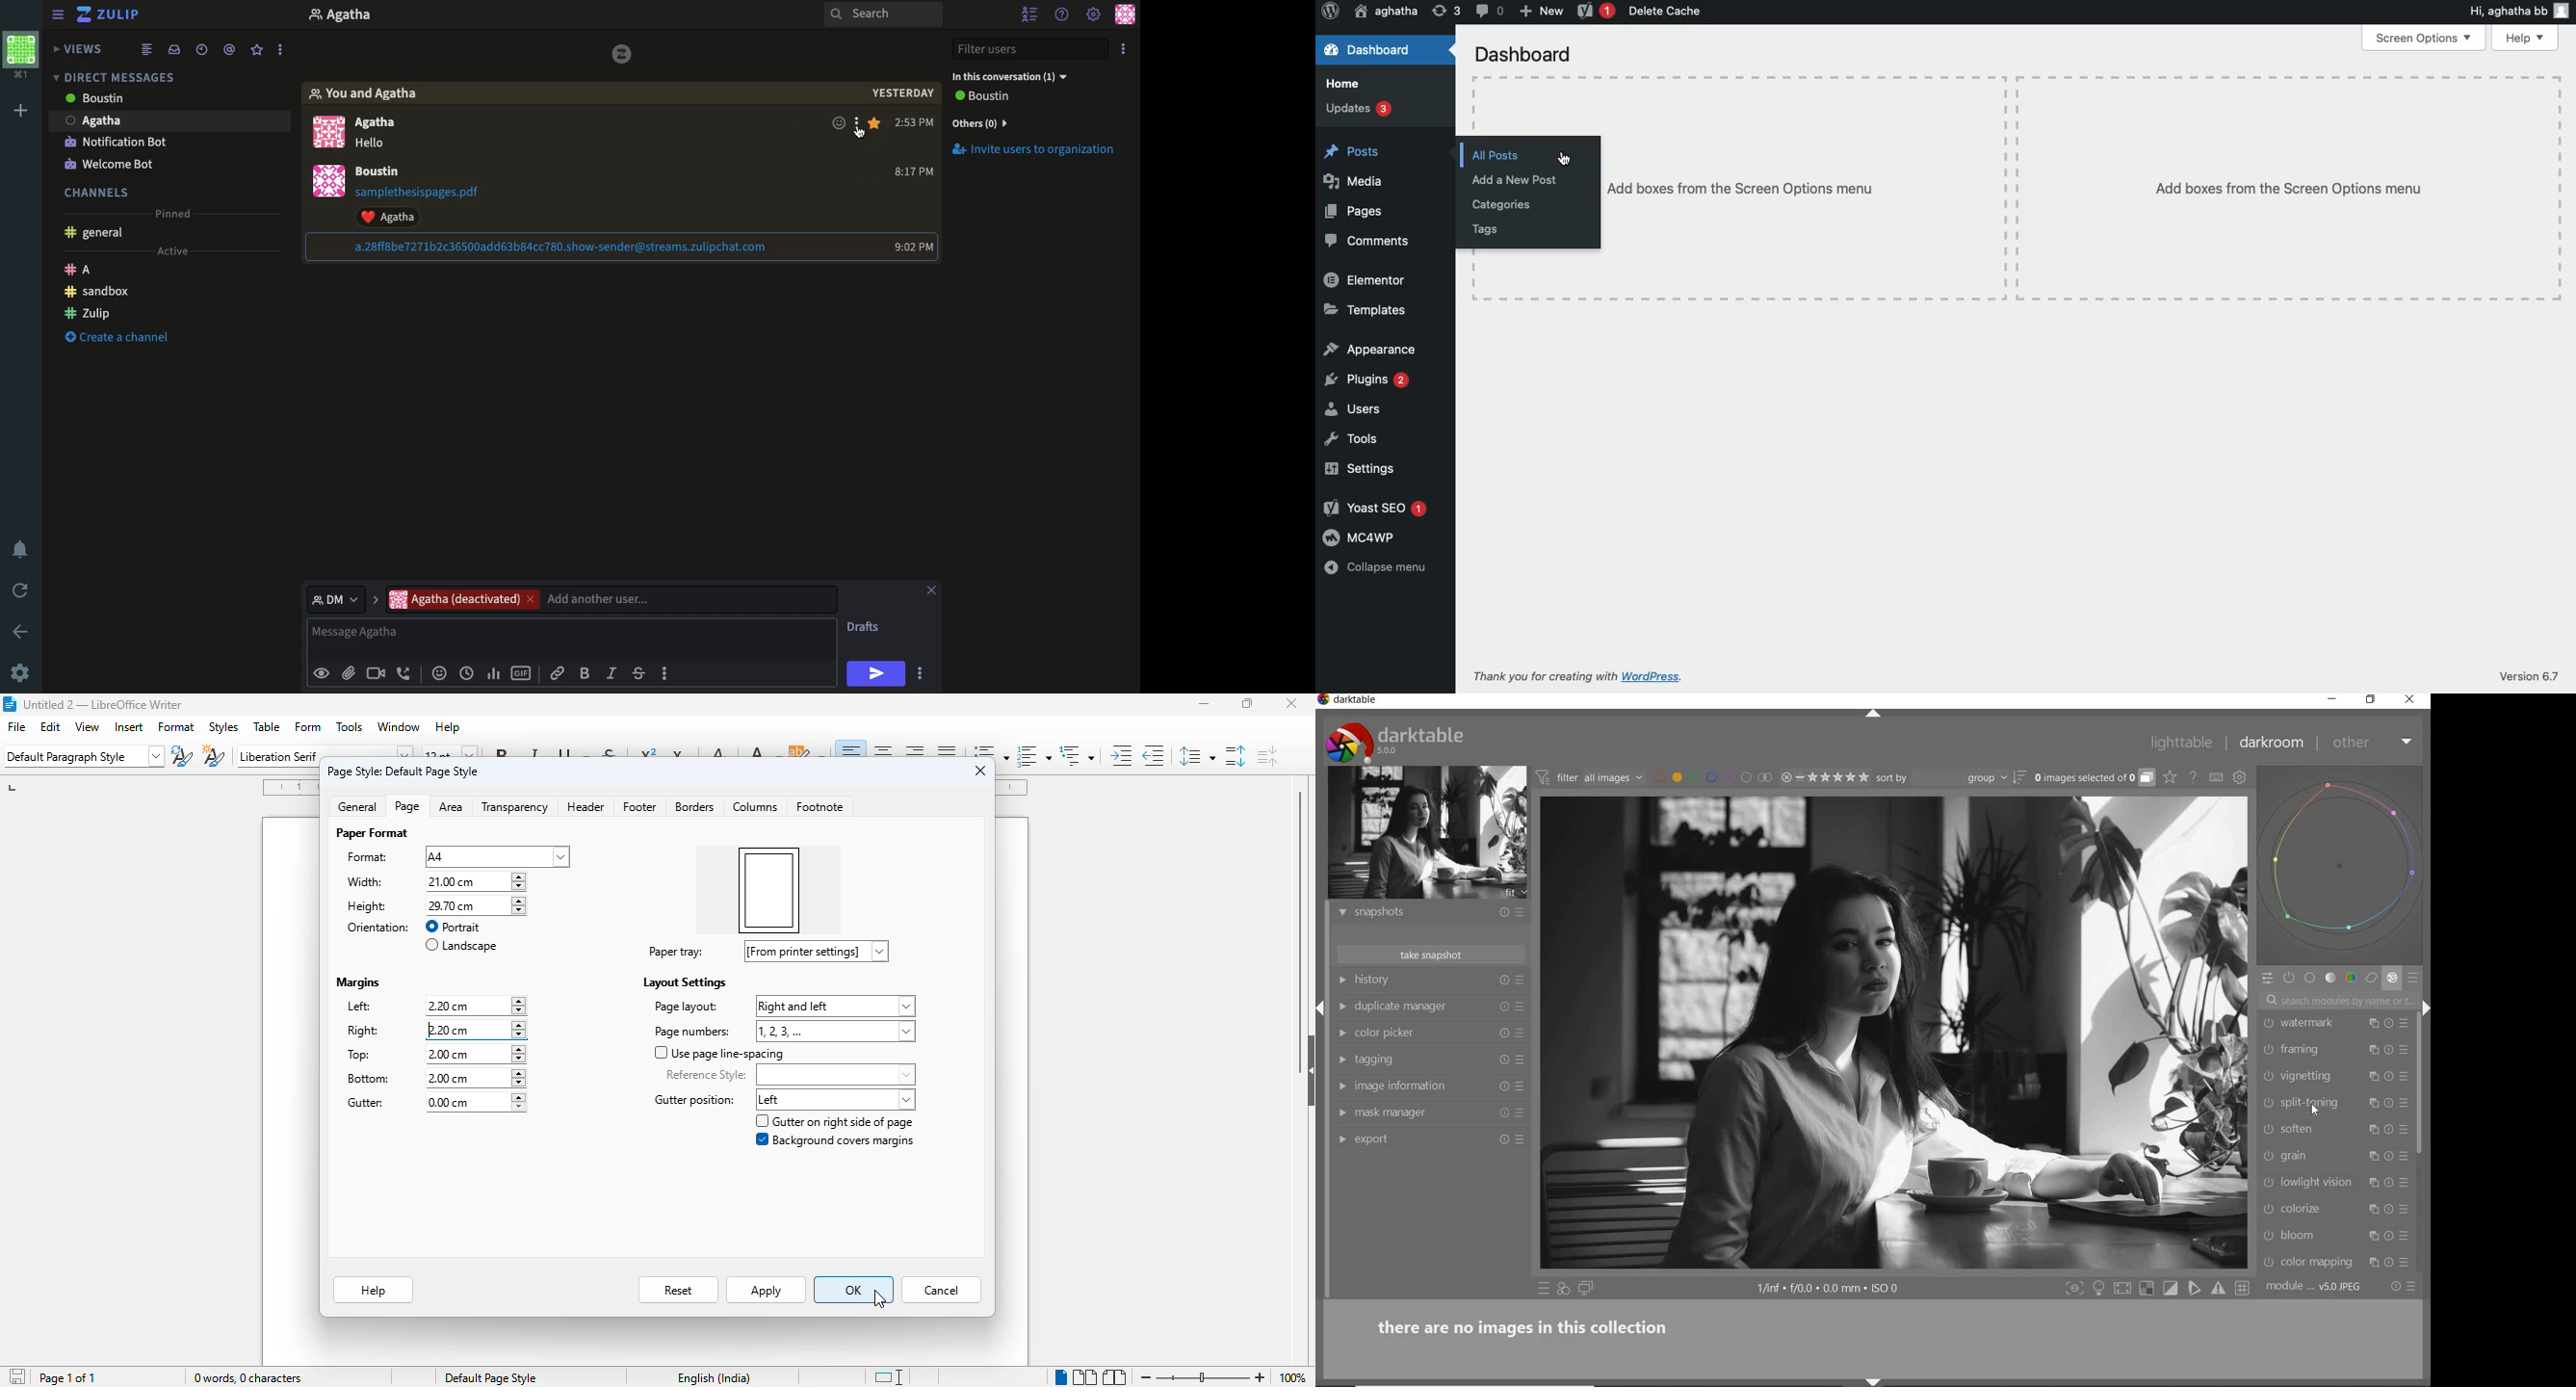 The image size is (2576, 1400). Describe the element at coordinates (2320, 1129) in the screenshot. I see `soften` at that location.